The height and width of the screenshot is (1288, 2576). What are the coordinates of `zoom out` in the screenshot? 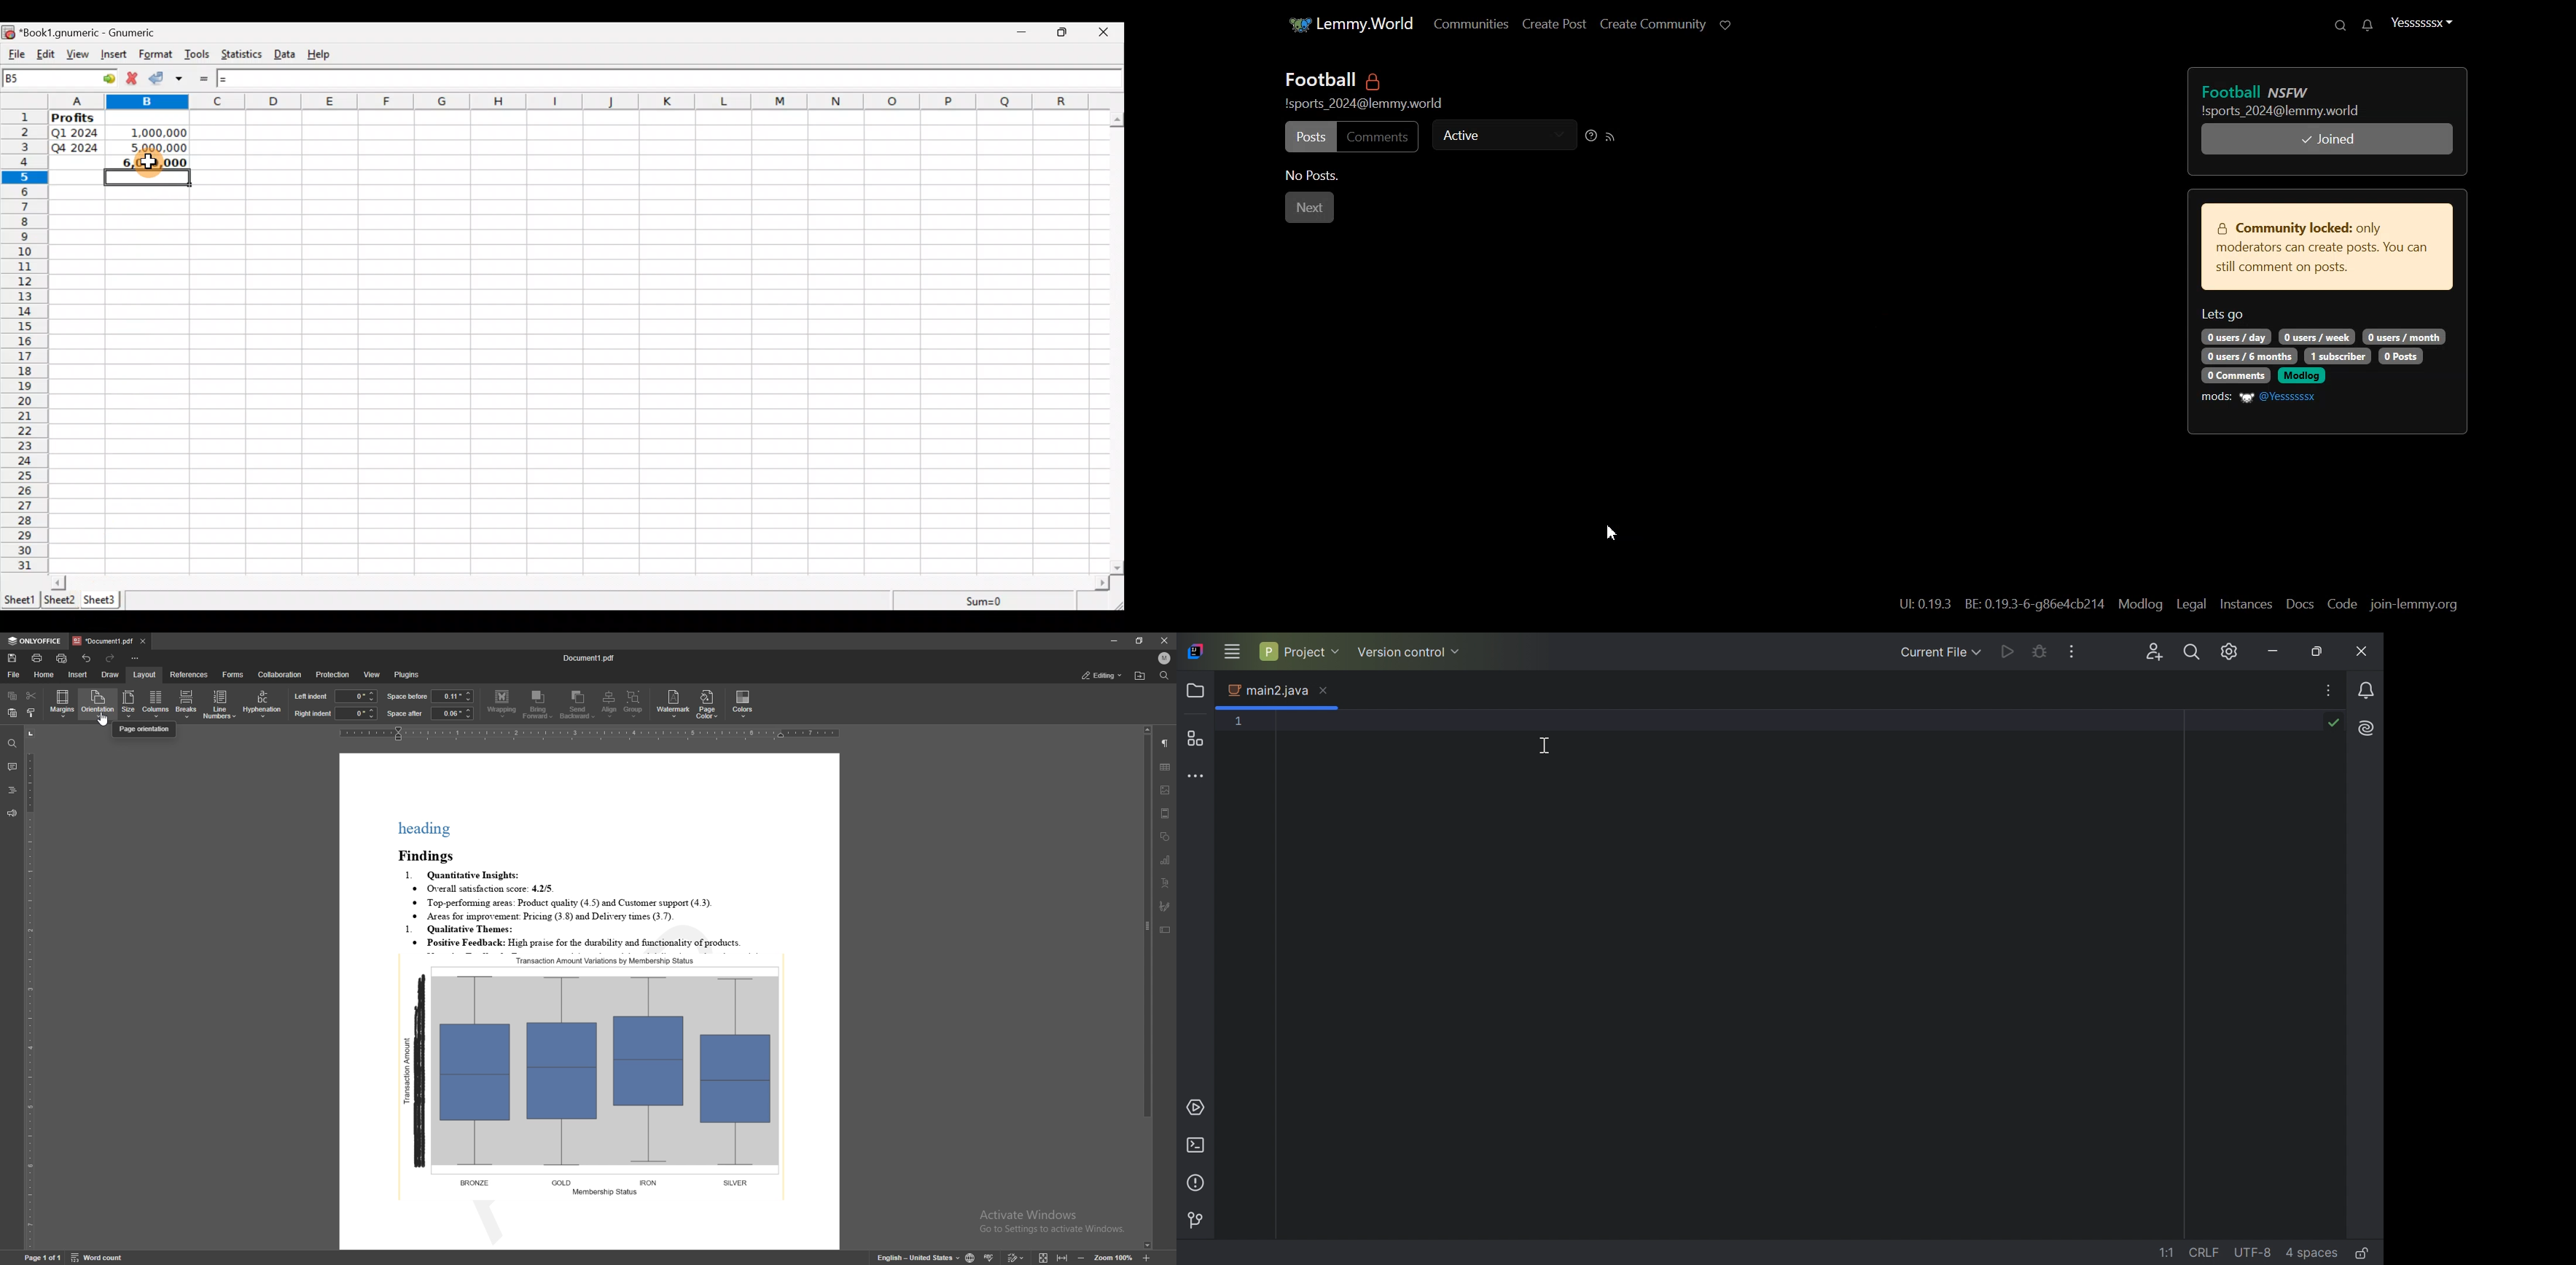 It's located at (1081, 1258).